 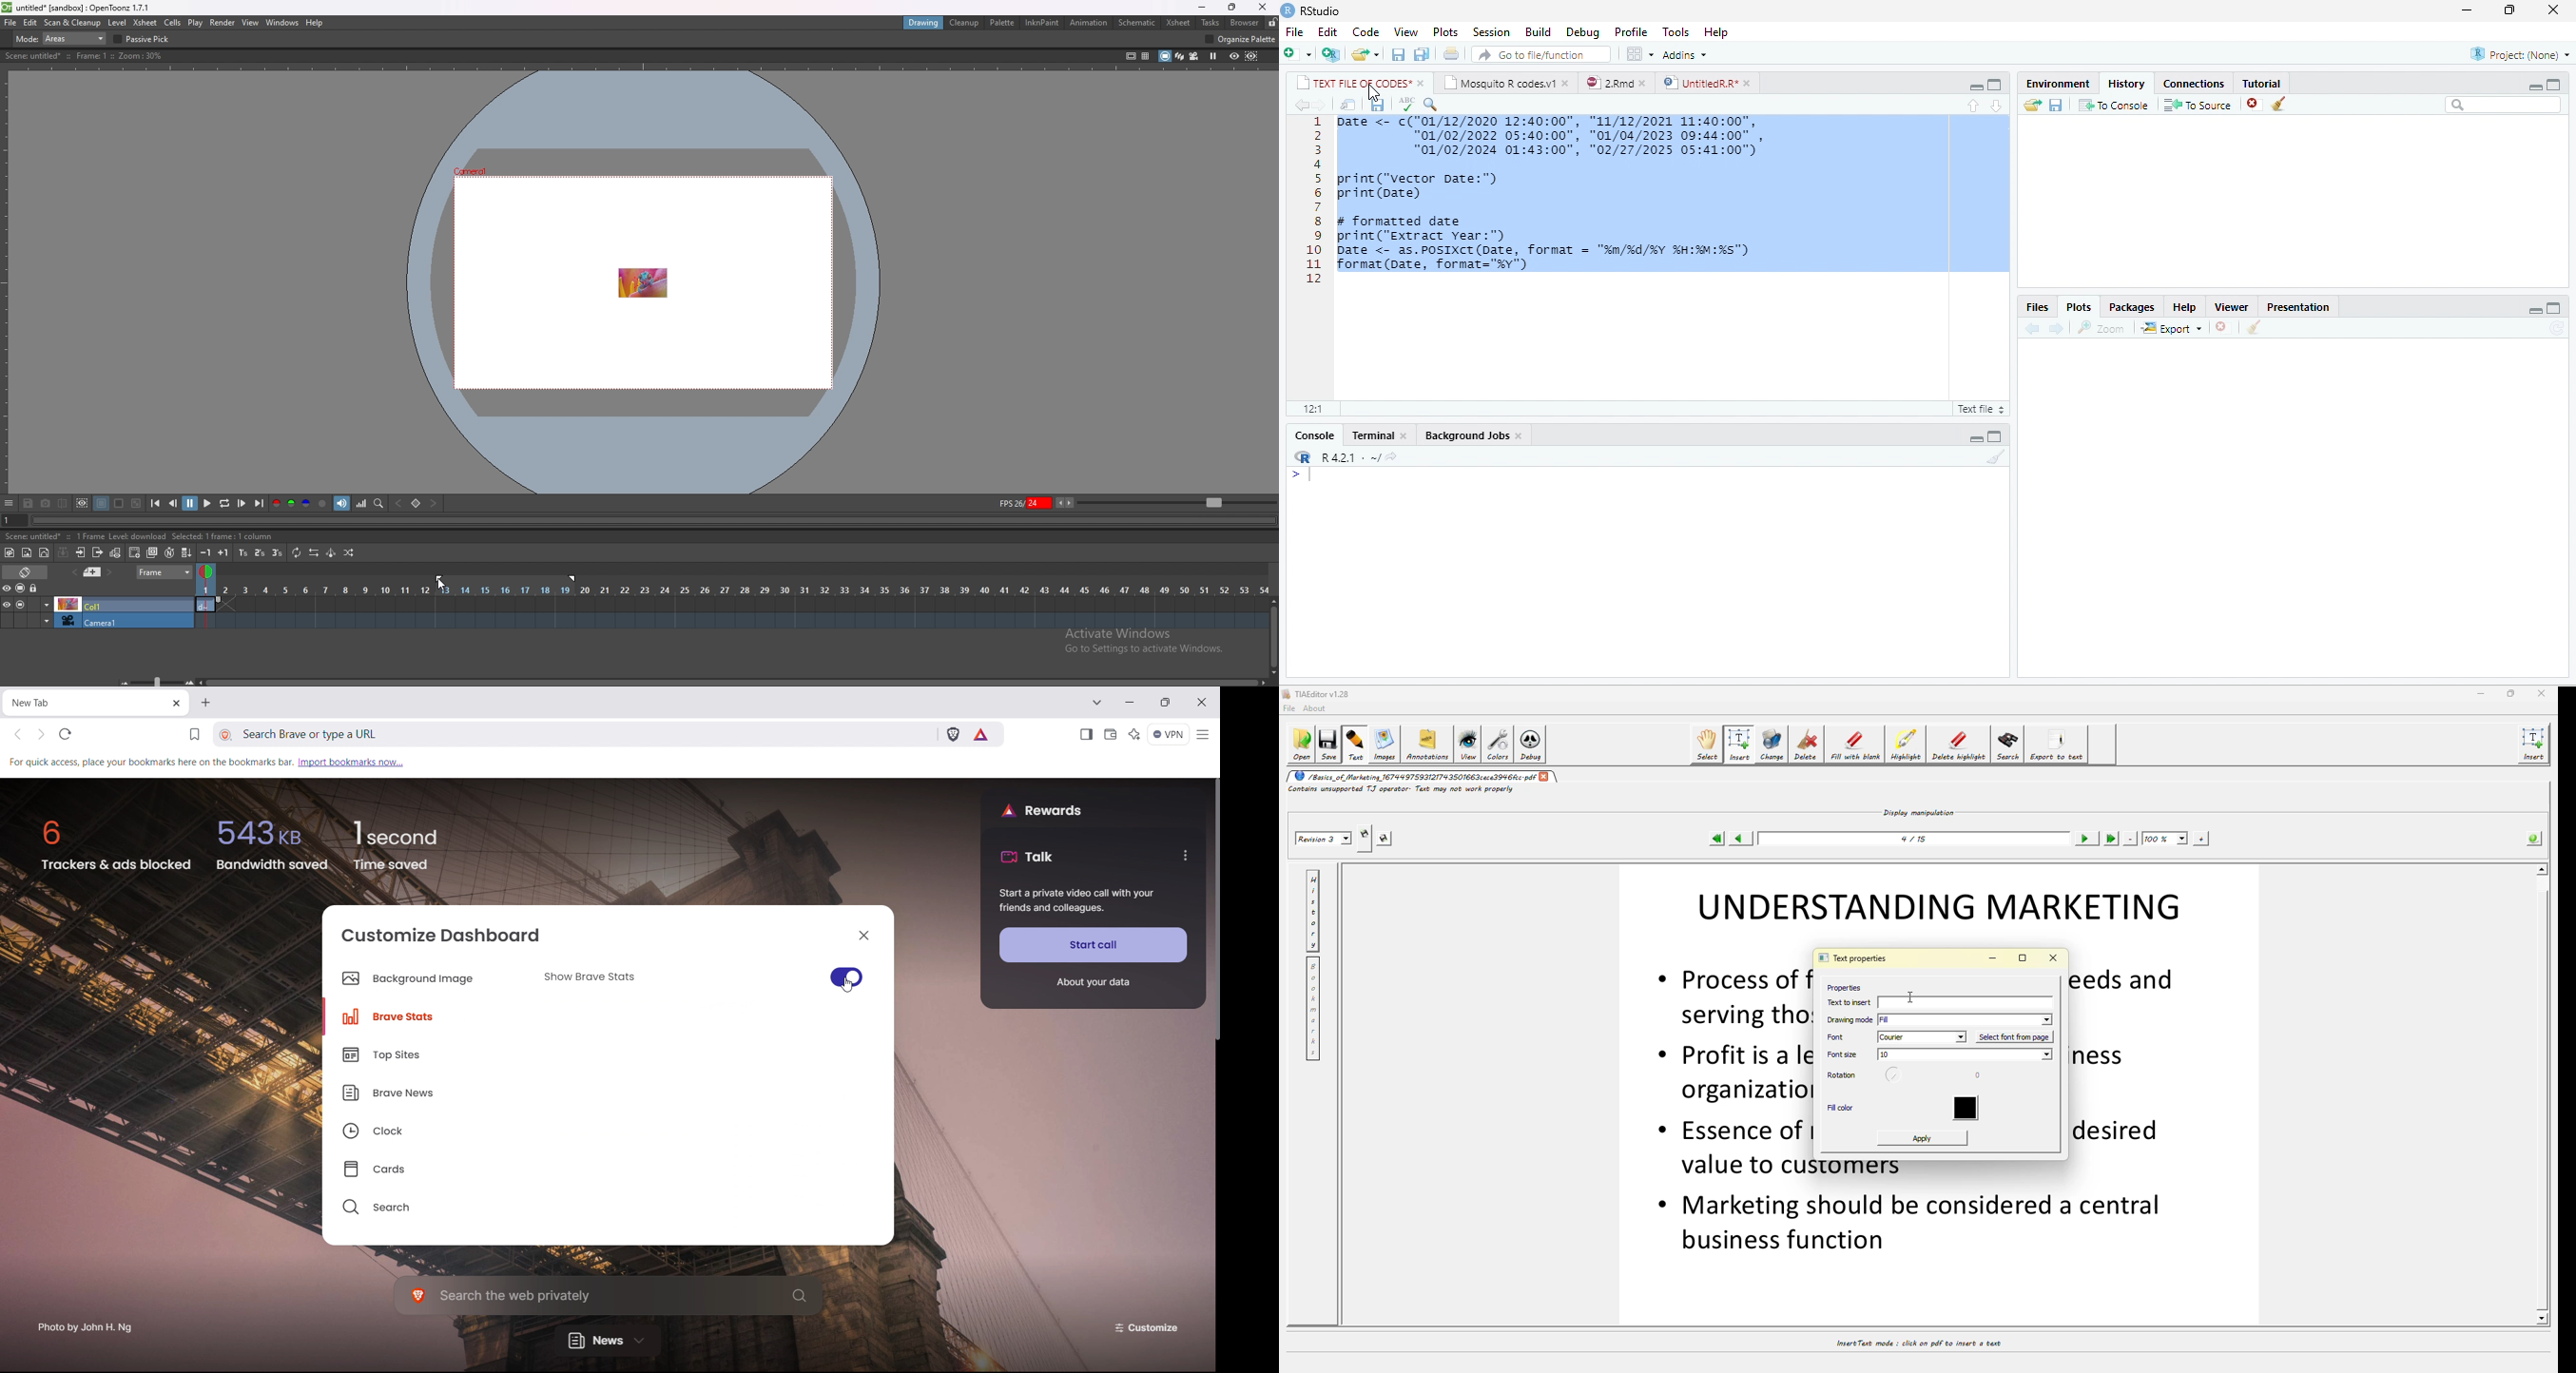 What do you see at coordinates (2185, 307) in the screenshot?
I see `Help` at bounding box center [2185, 307].